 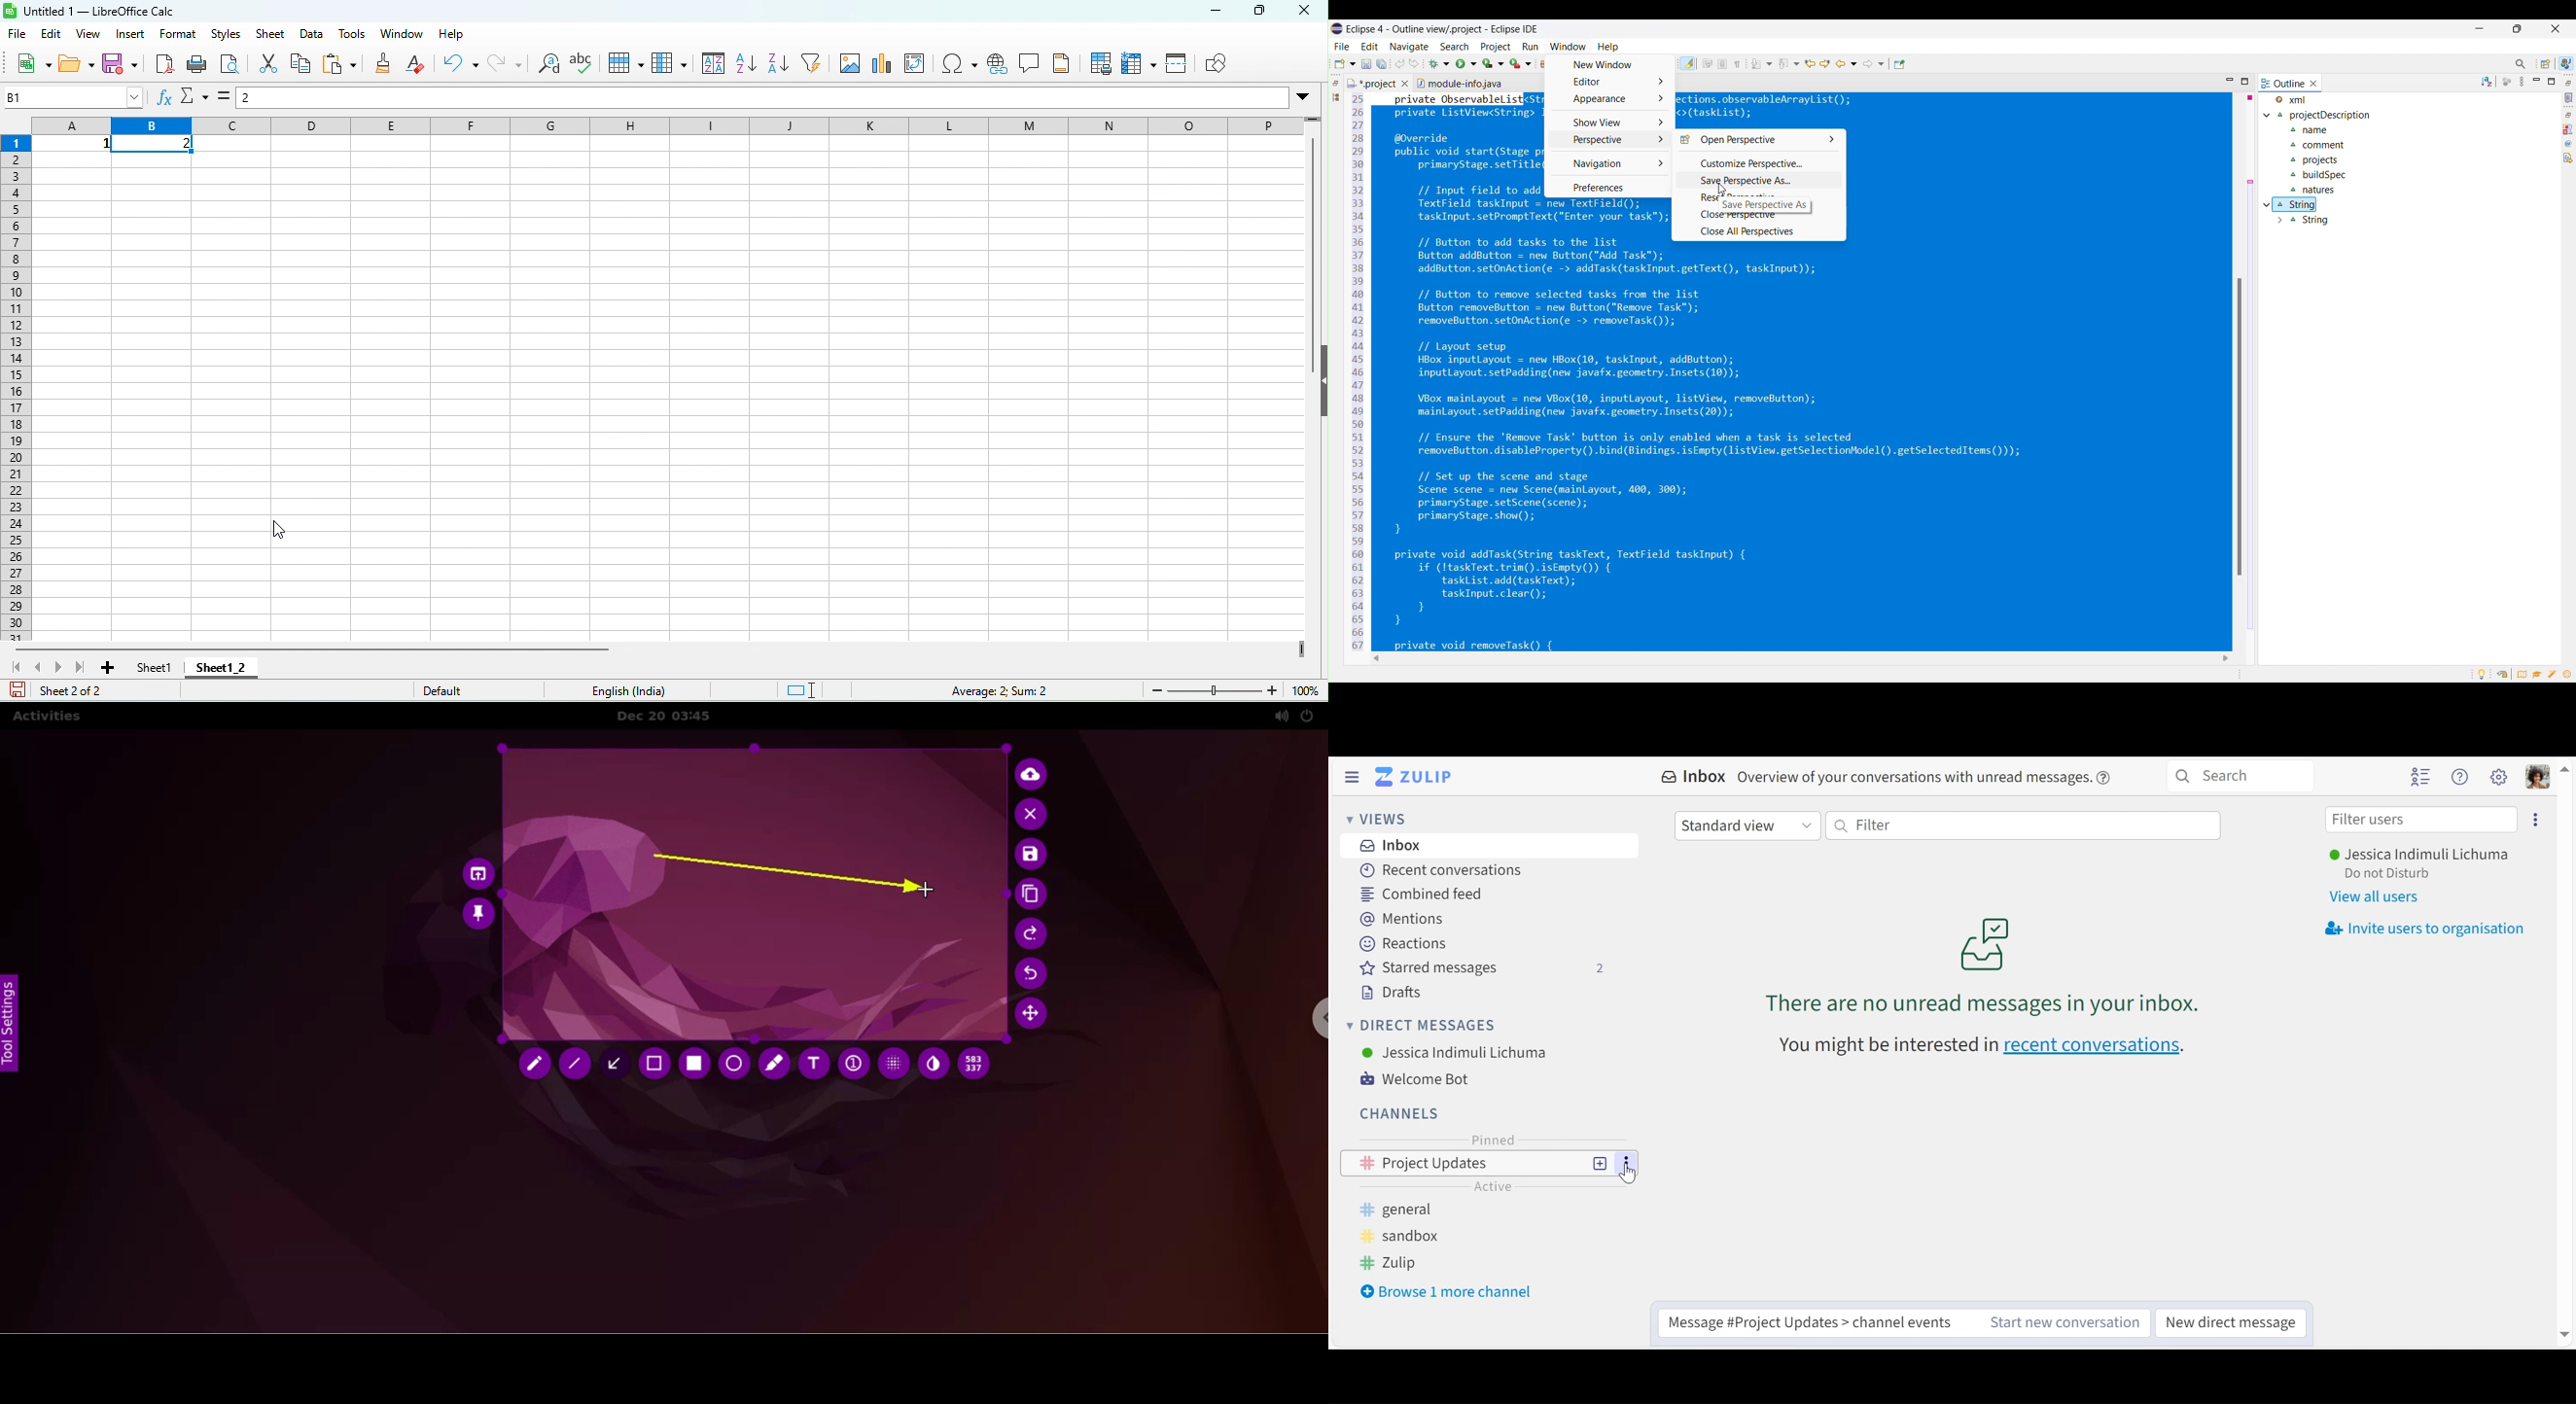 I want to click on User, so click(x=1456, y=1052).